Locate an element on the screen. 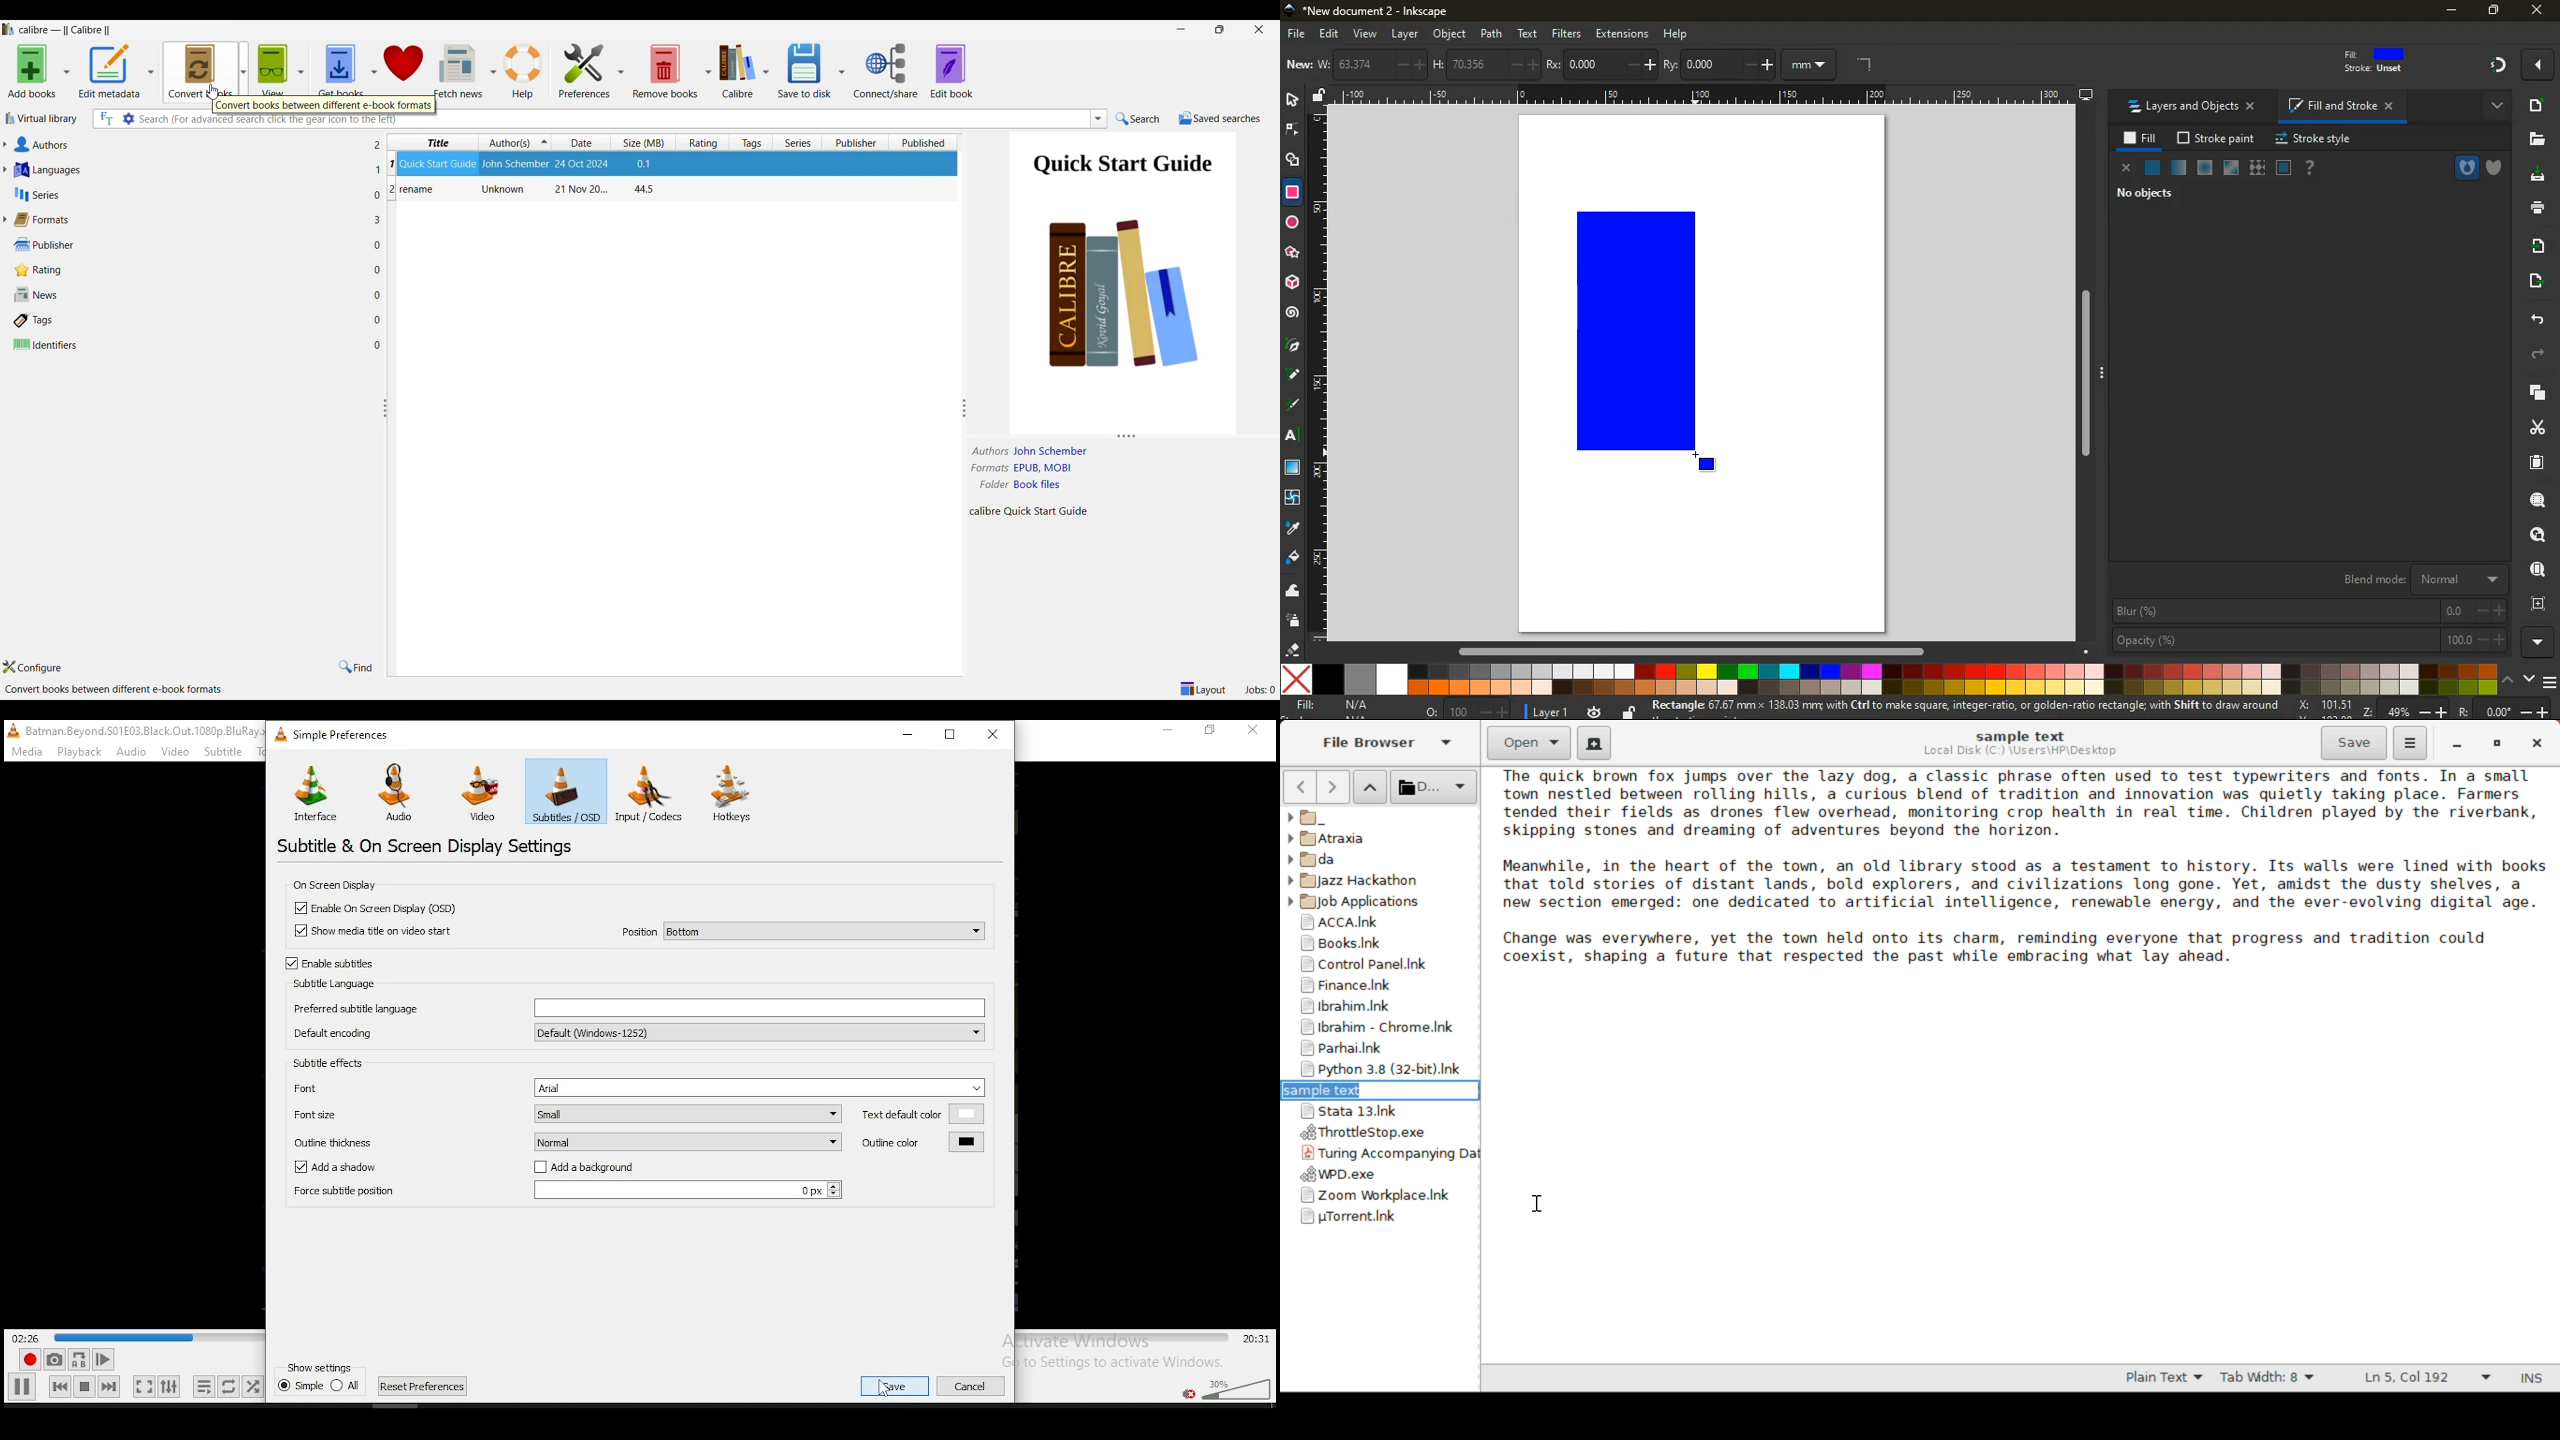 Image resolution: width=2576 pixels, height=1456 pixels. text default color is located at coordinates (923, 1113).